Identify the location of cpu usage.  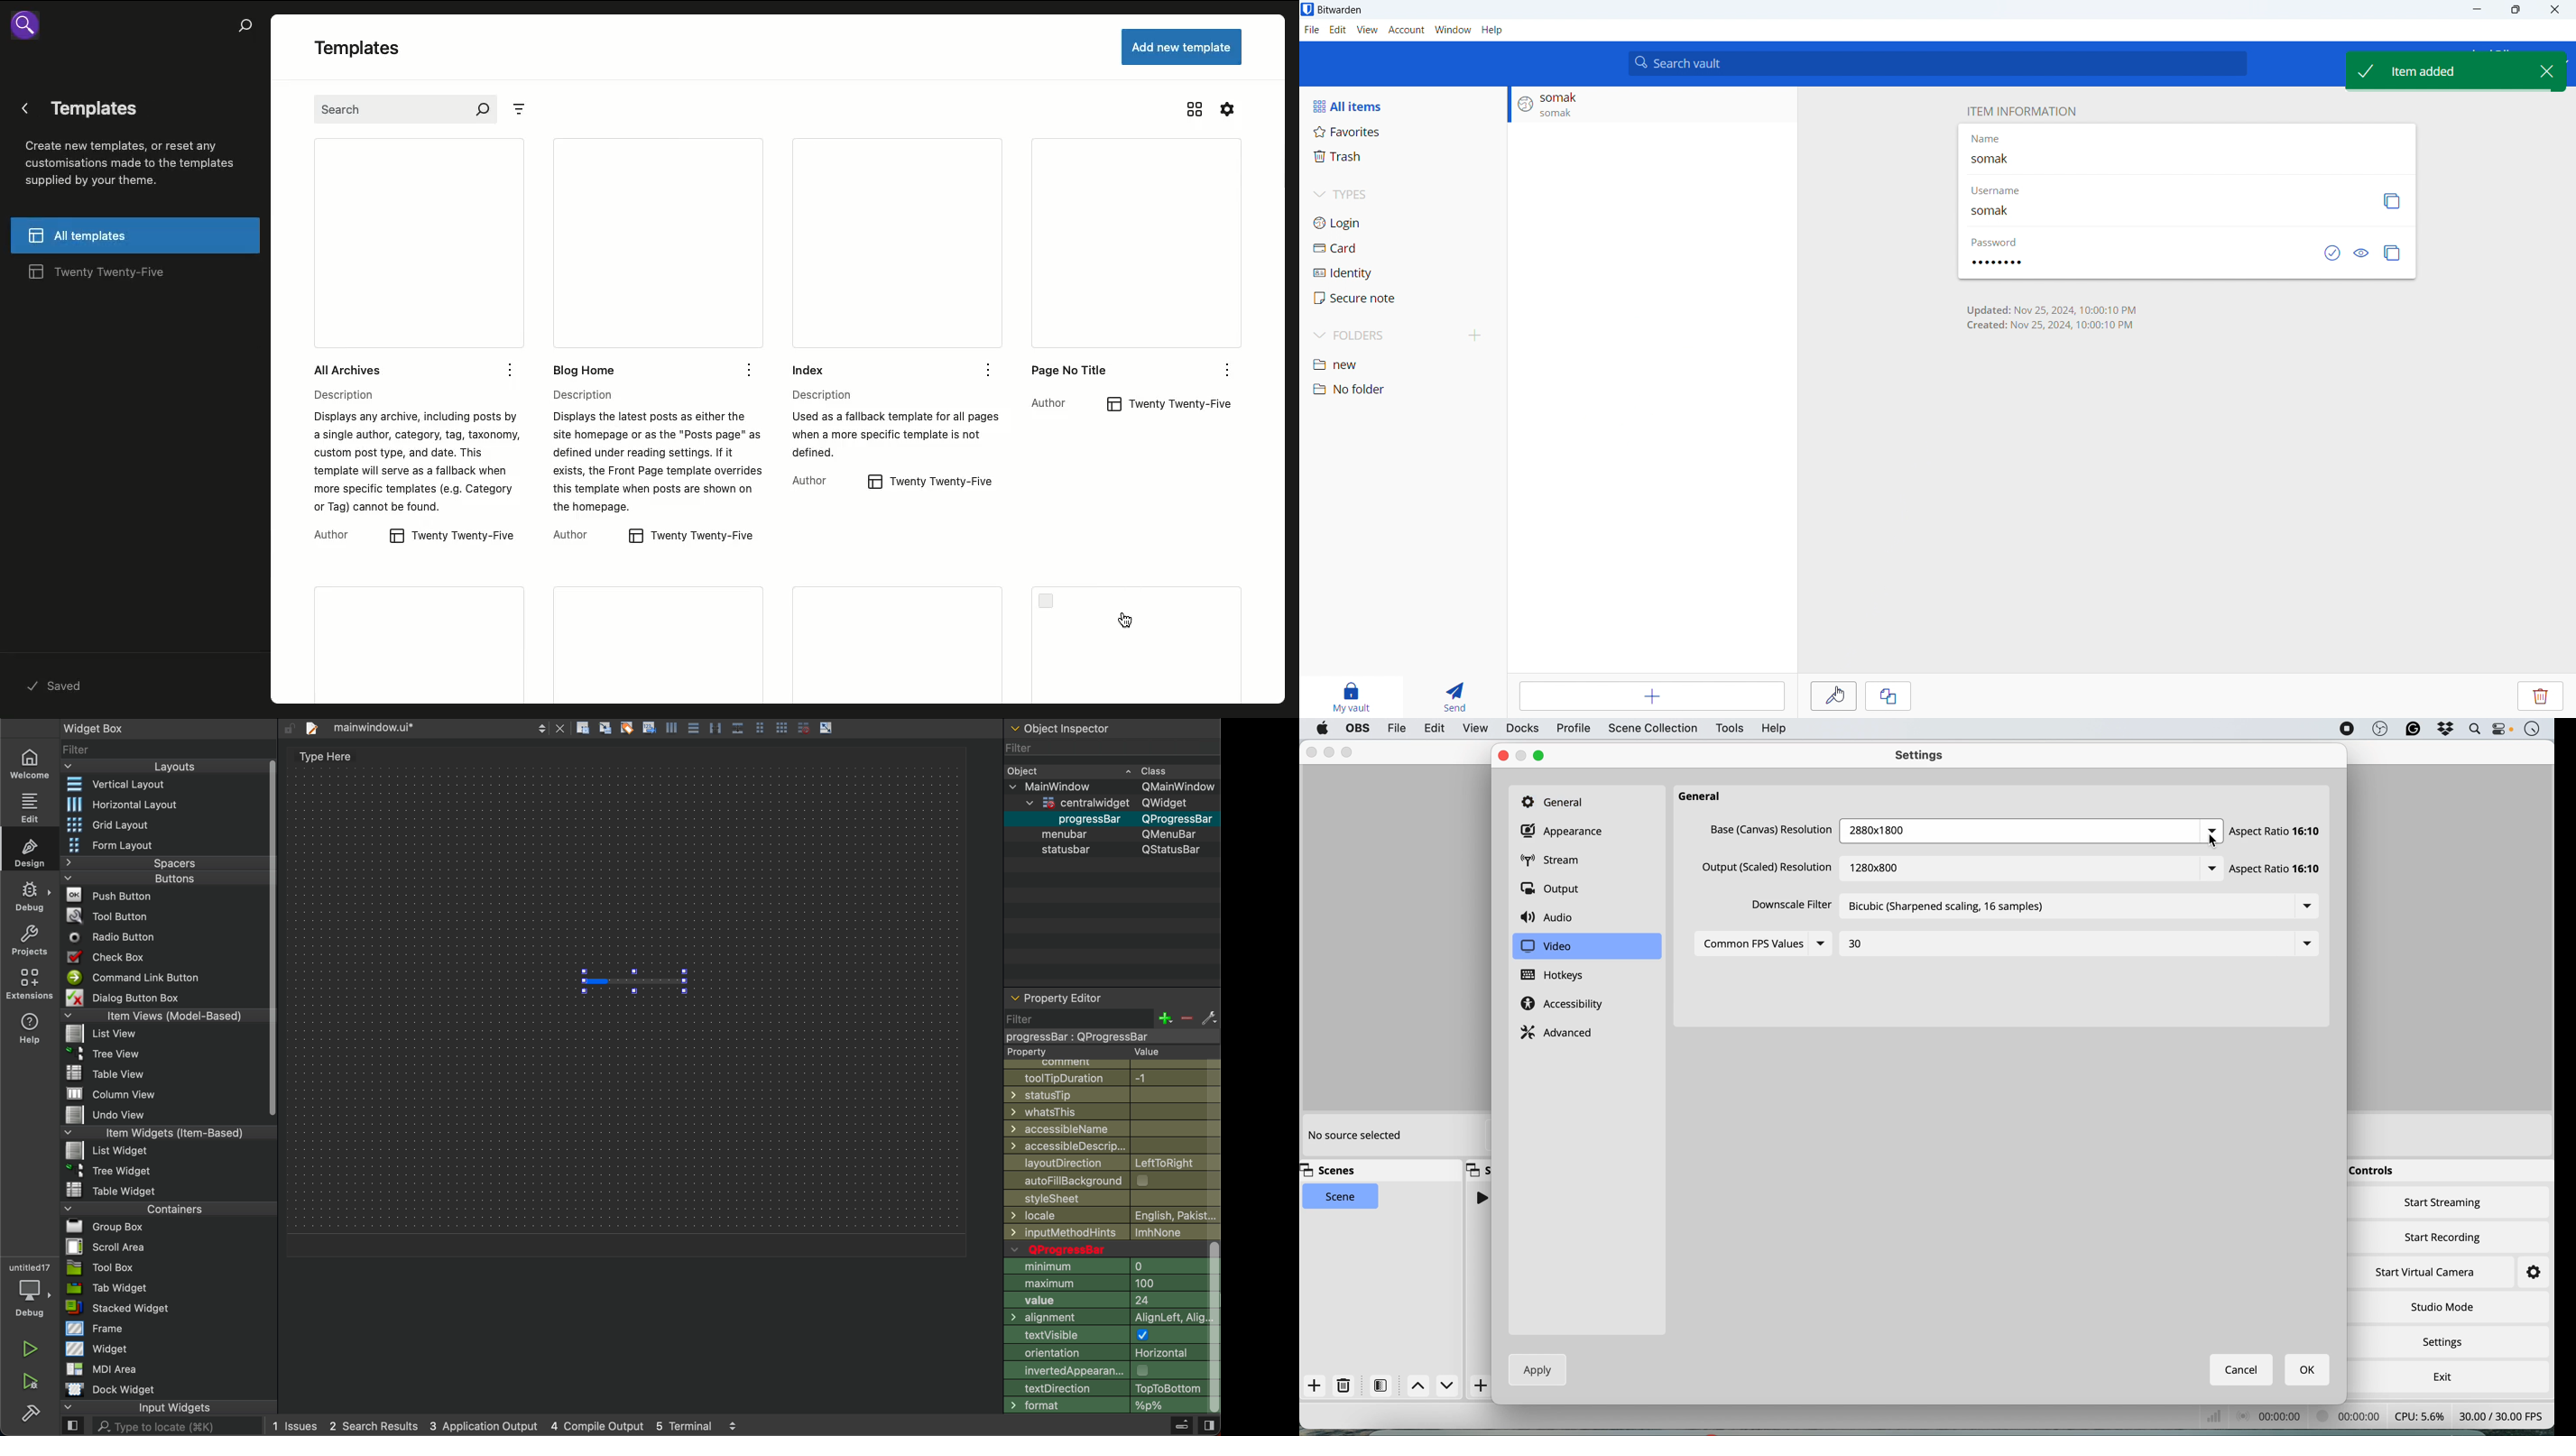
(2225, 1416).